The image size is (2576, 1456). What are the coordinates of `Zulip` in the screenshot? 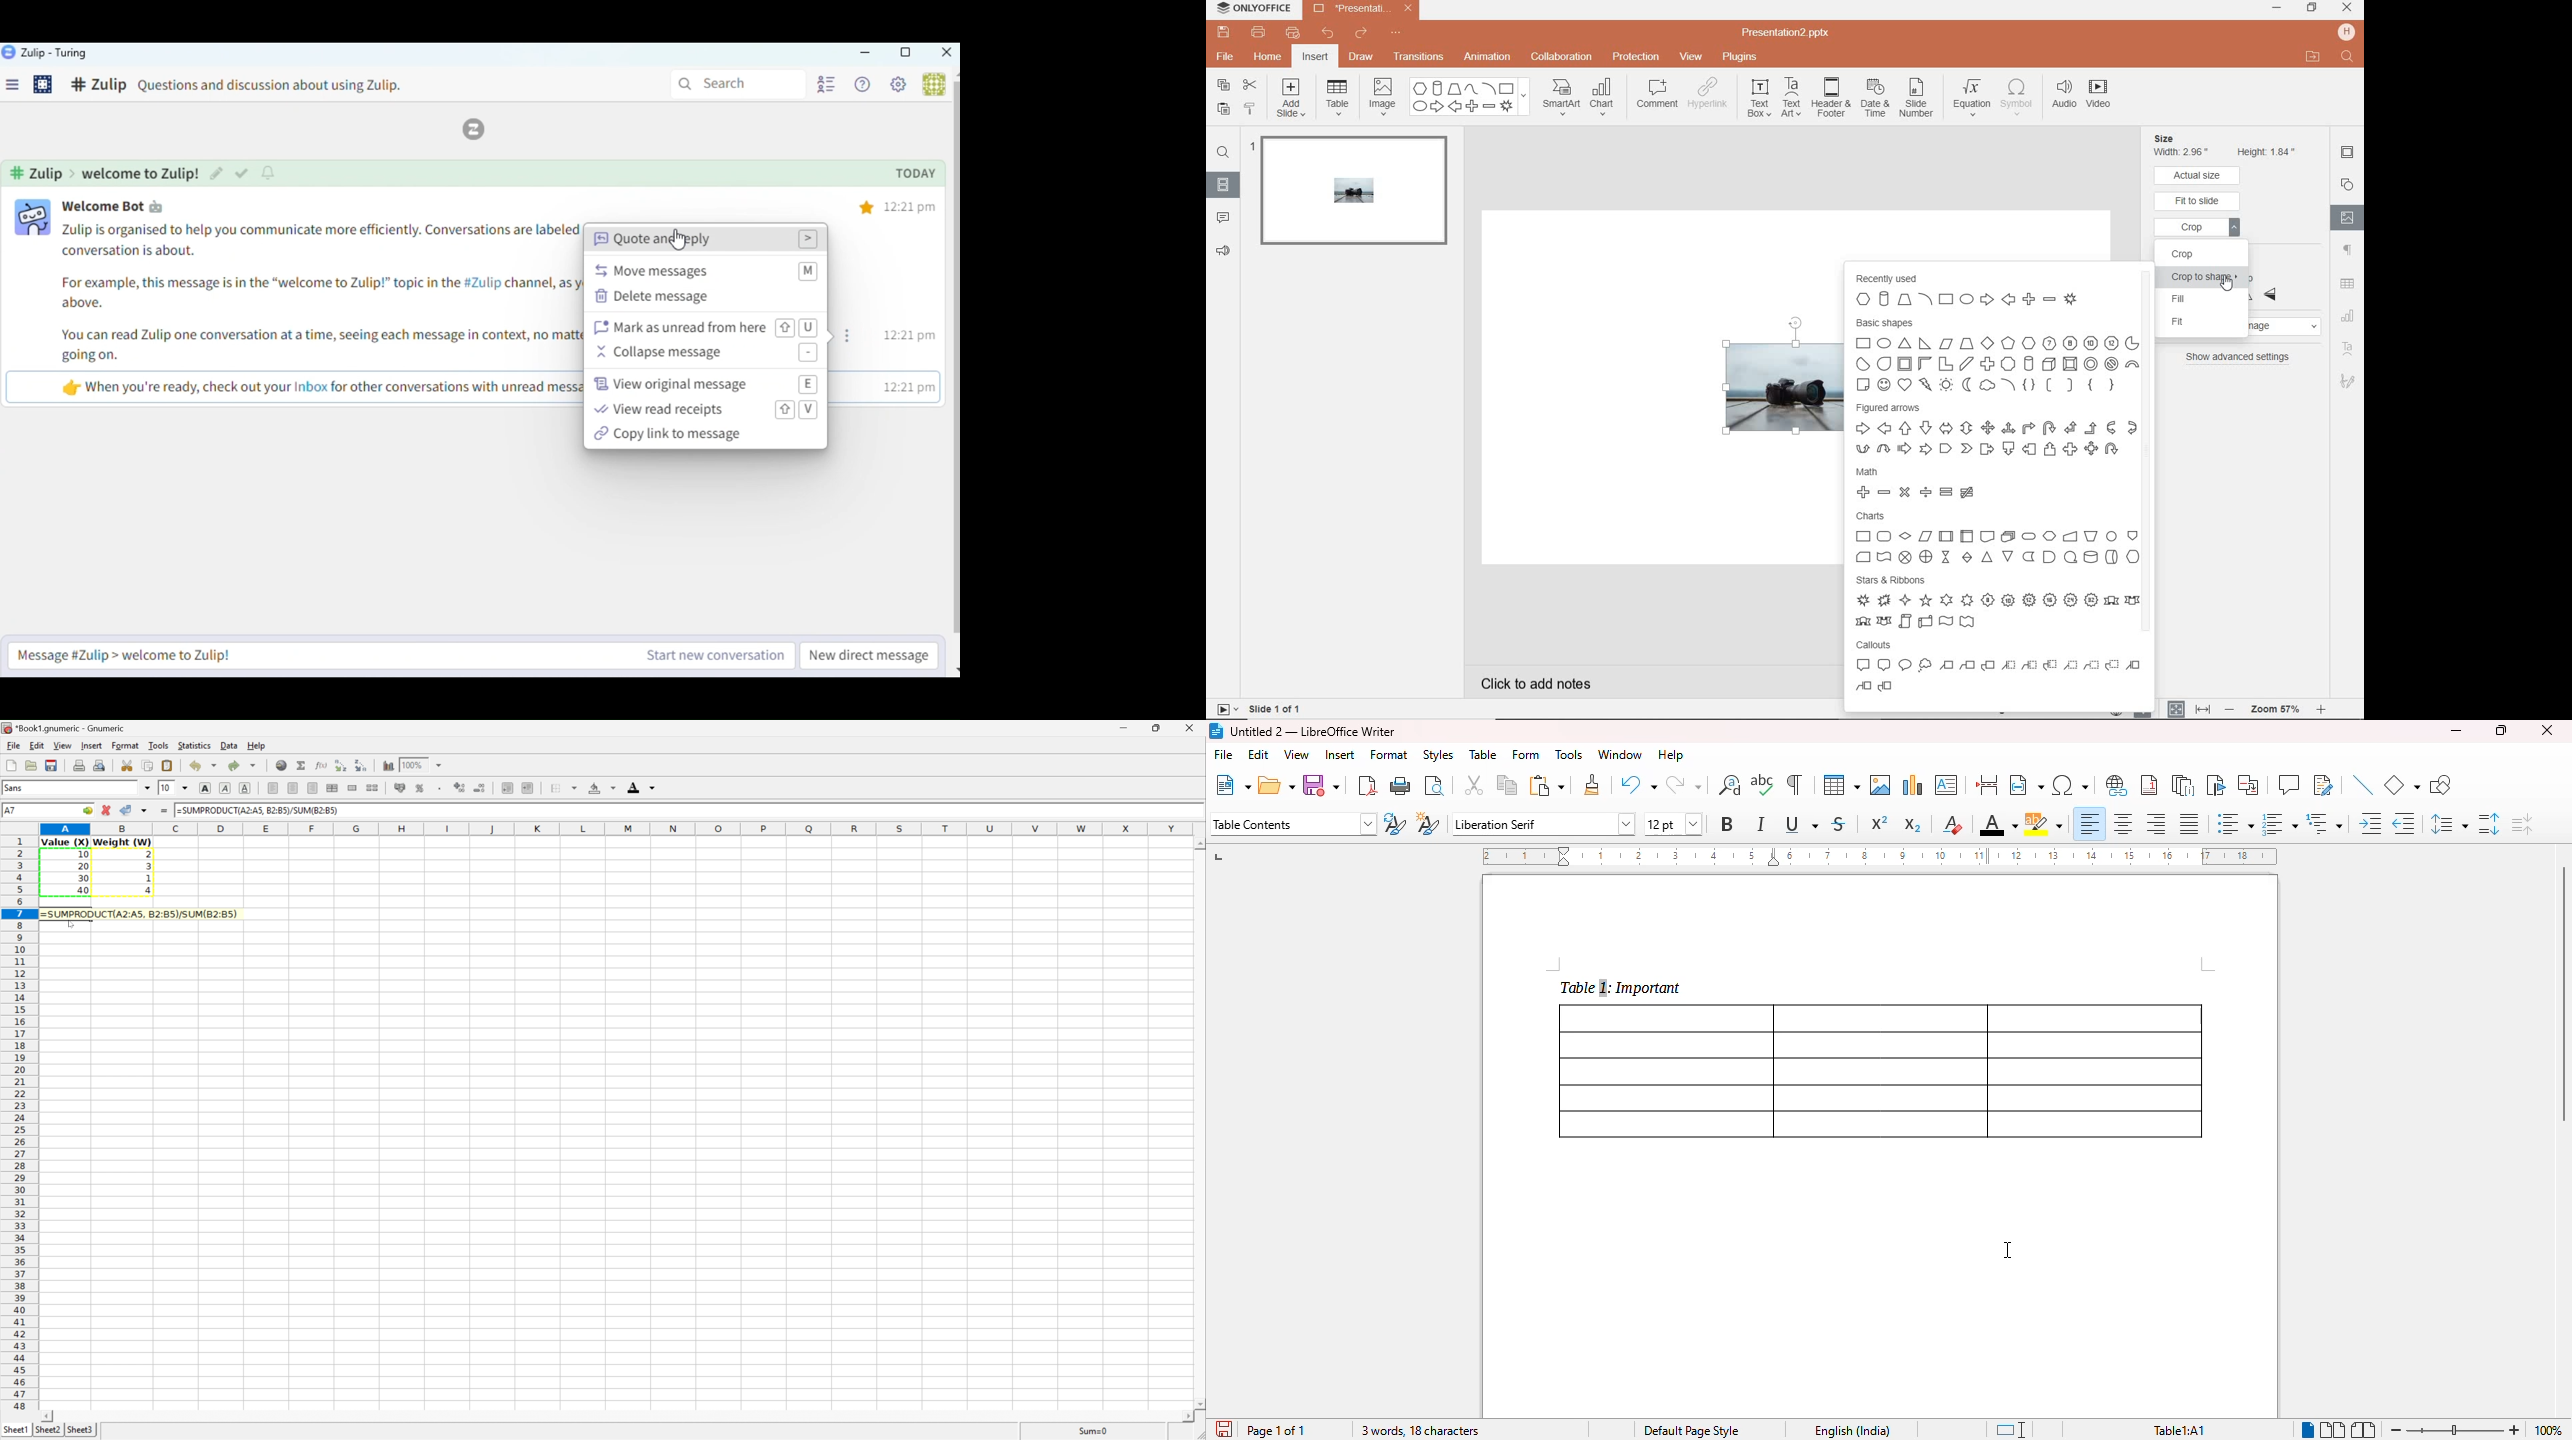 It's located at (45, 53).